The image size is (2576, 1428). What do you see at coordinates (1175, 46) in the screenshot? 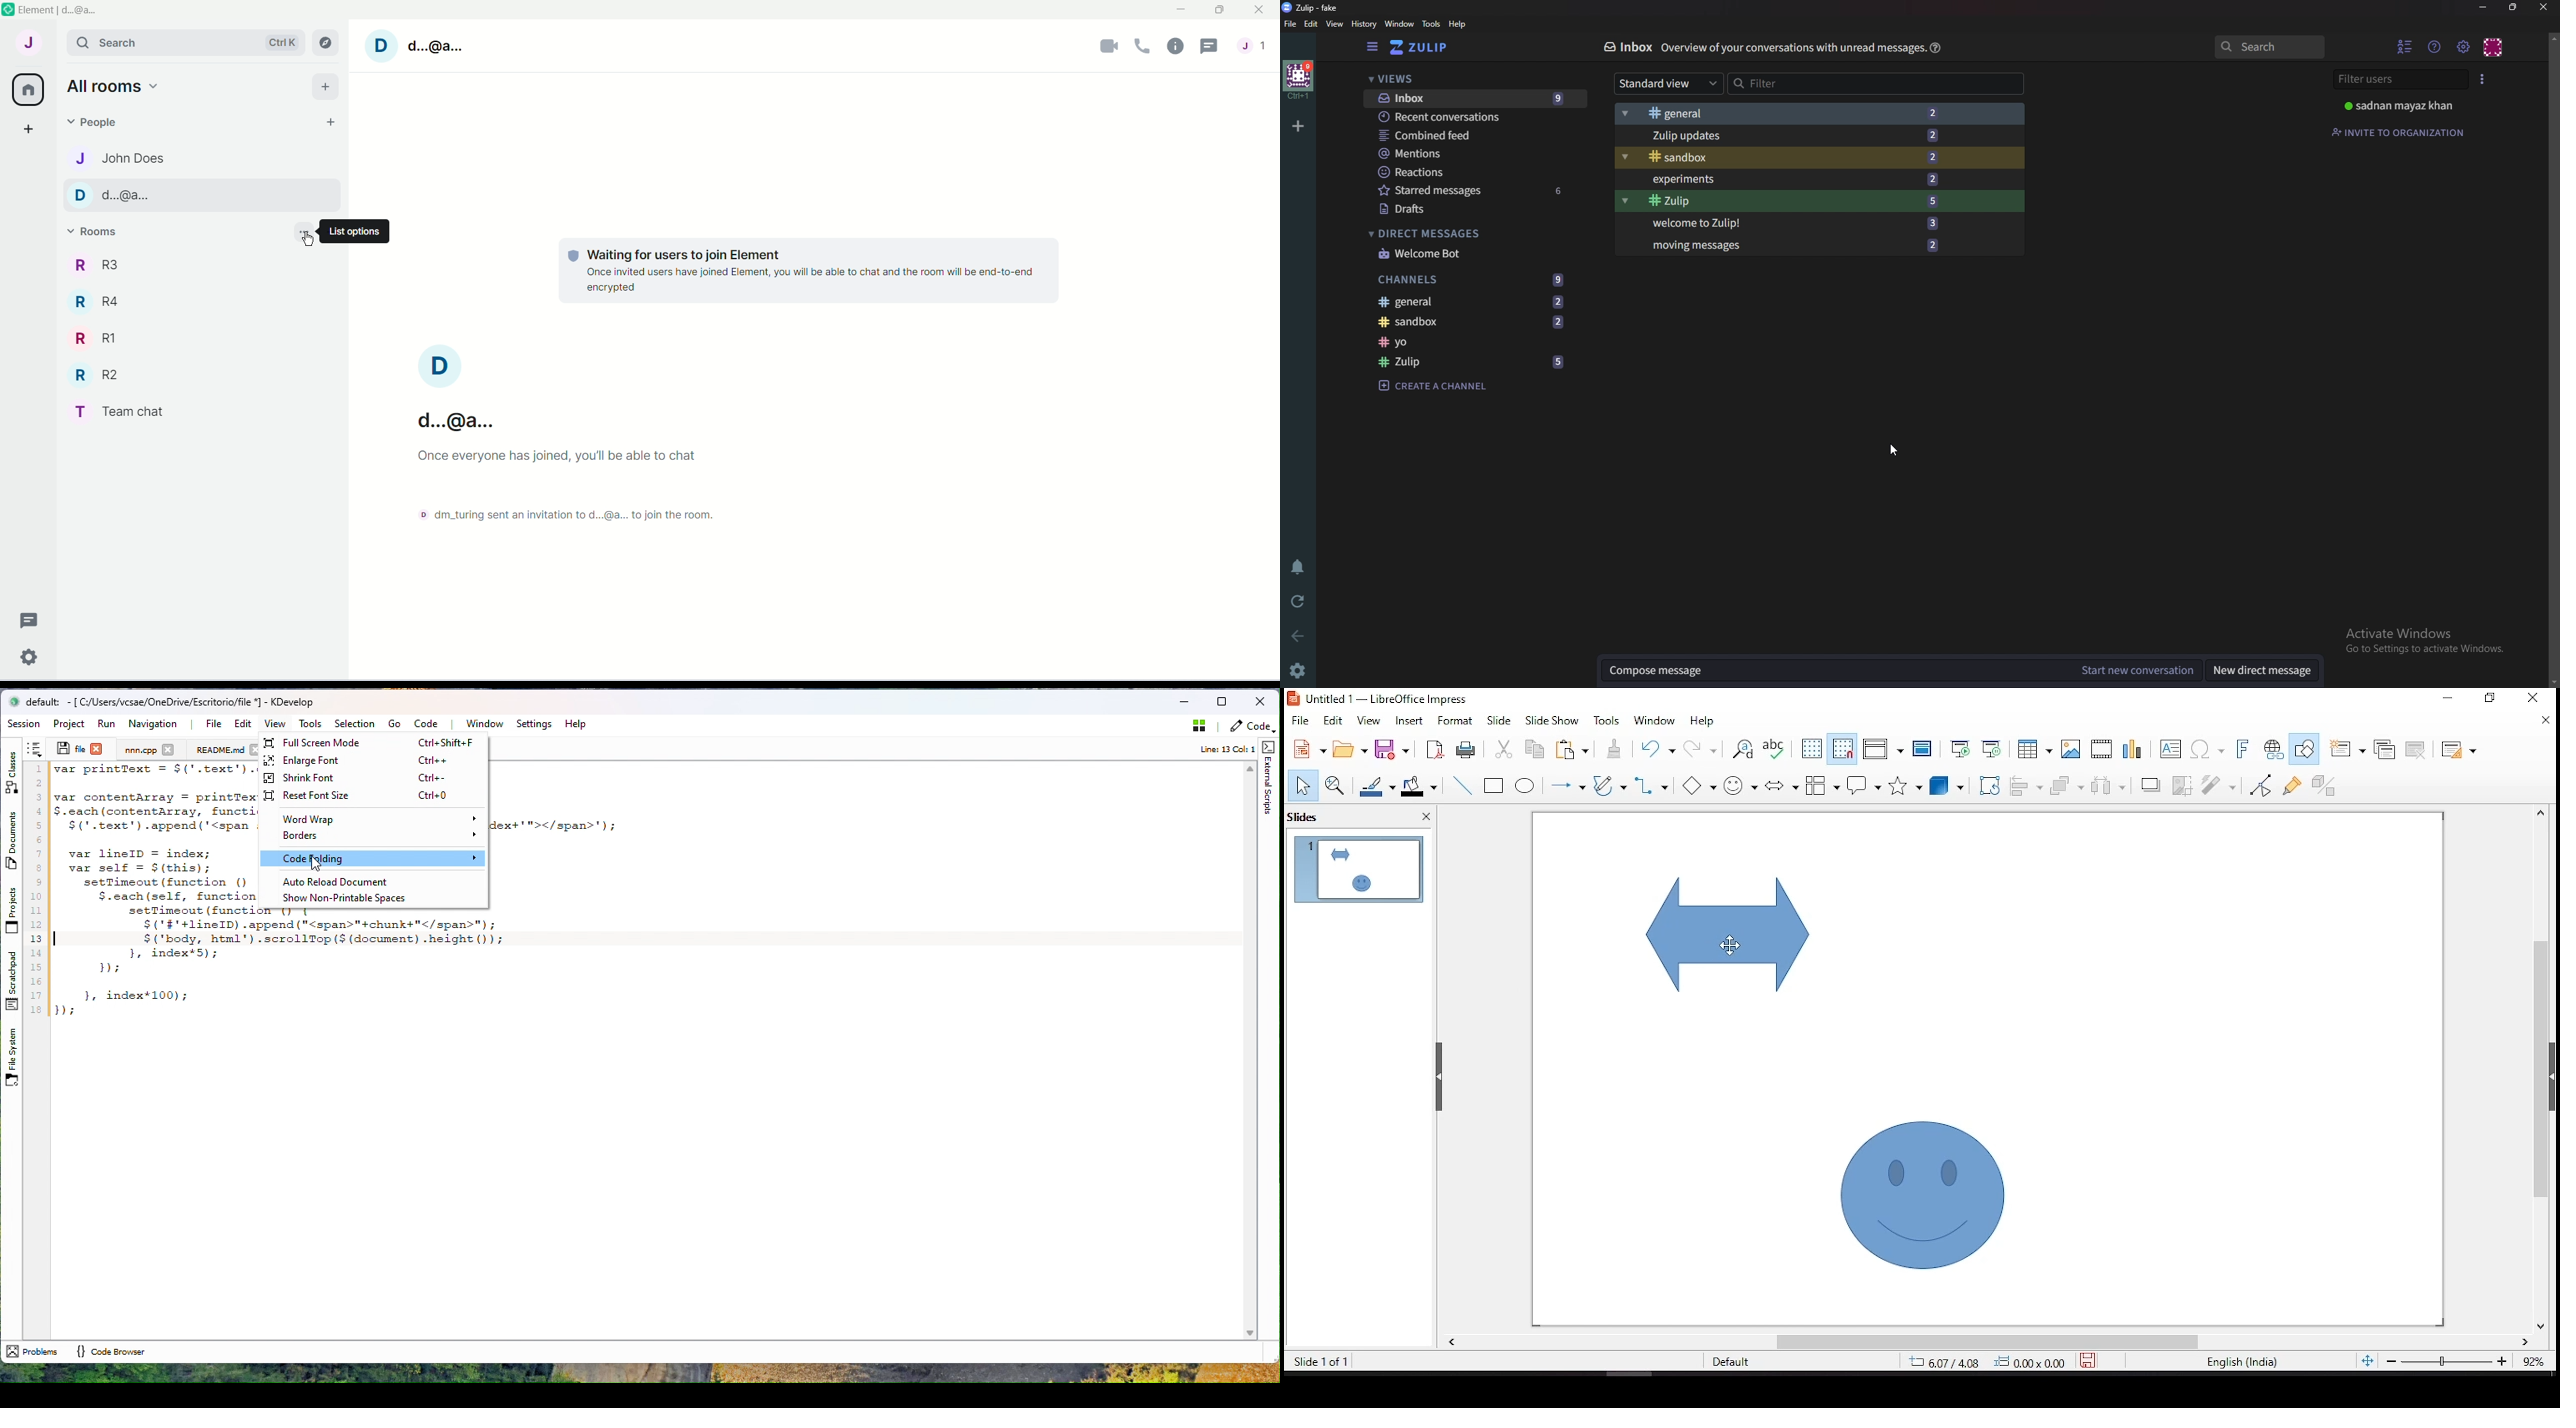
I see `Room Info` at bounding box center [1175, 46].